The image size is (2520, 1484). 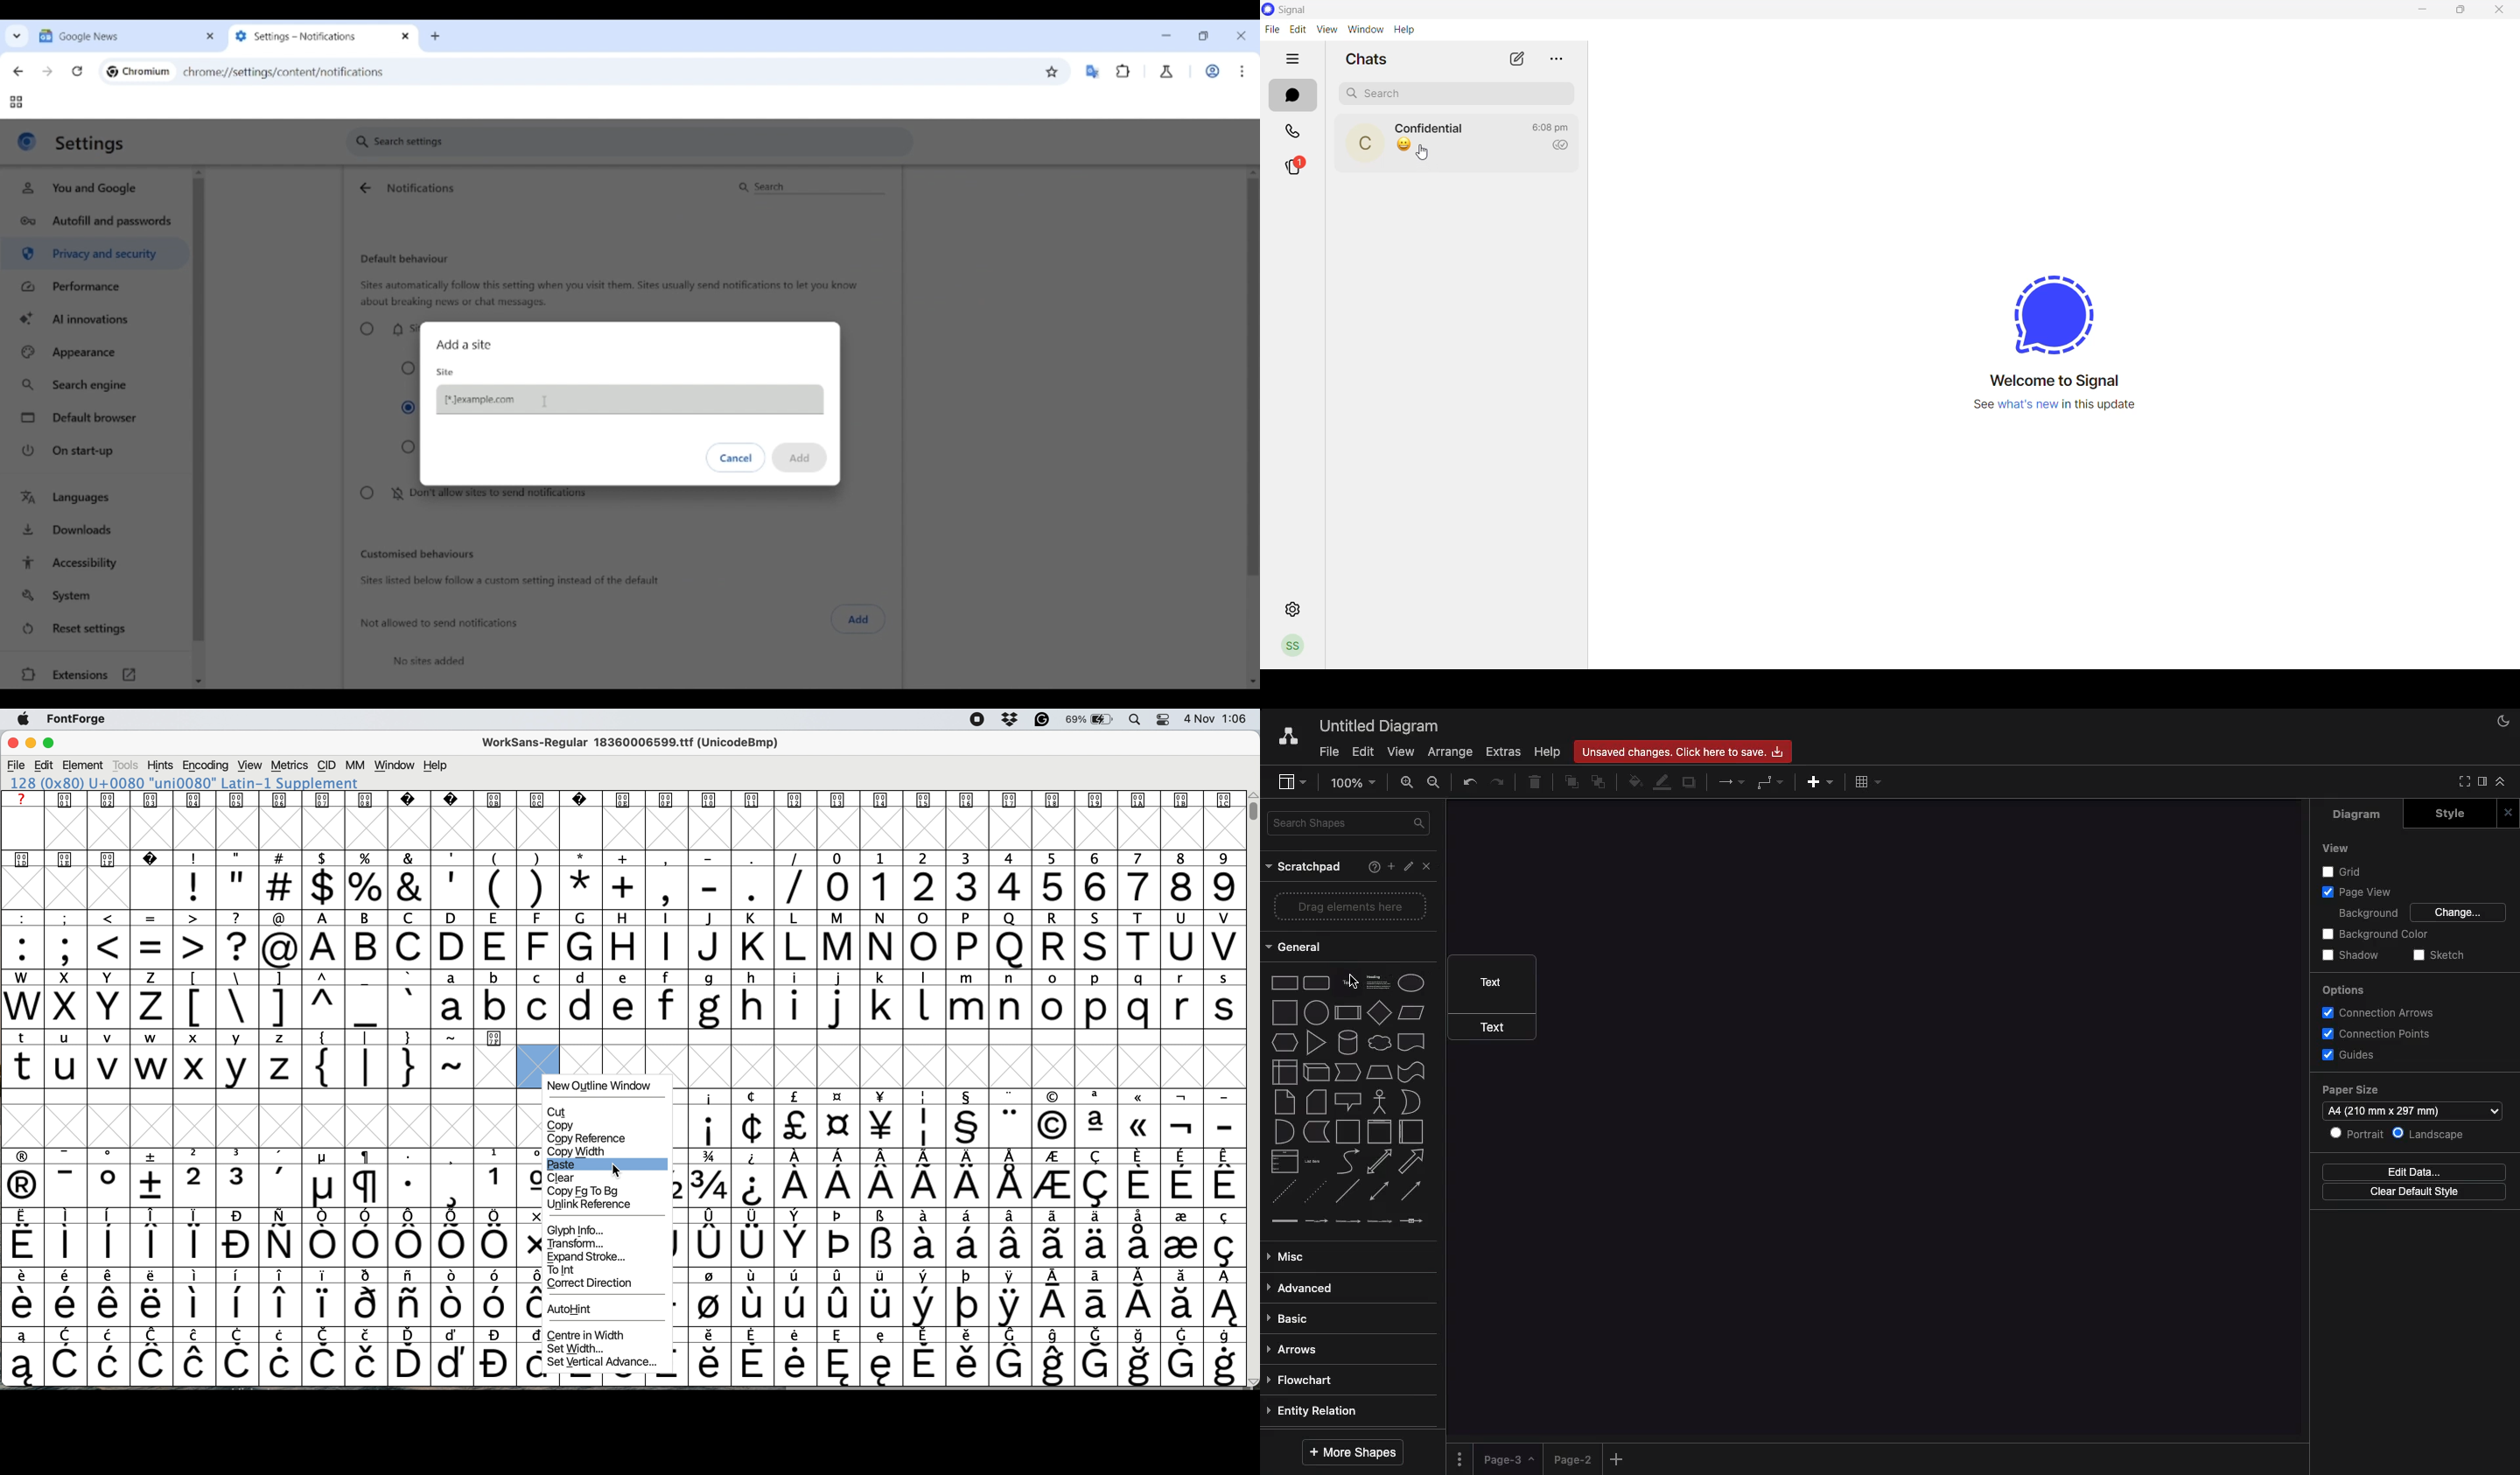 What do you see at coordinates (1291, 1319) in the screenshot?
I see `Basic` at bounding box center [1291, 1319].